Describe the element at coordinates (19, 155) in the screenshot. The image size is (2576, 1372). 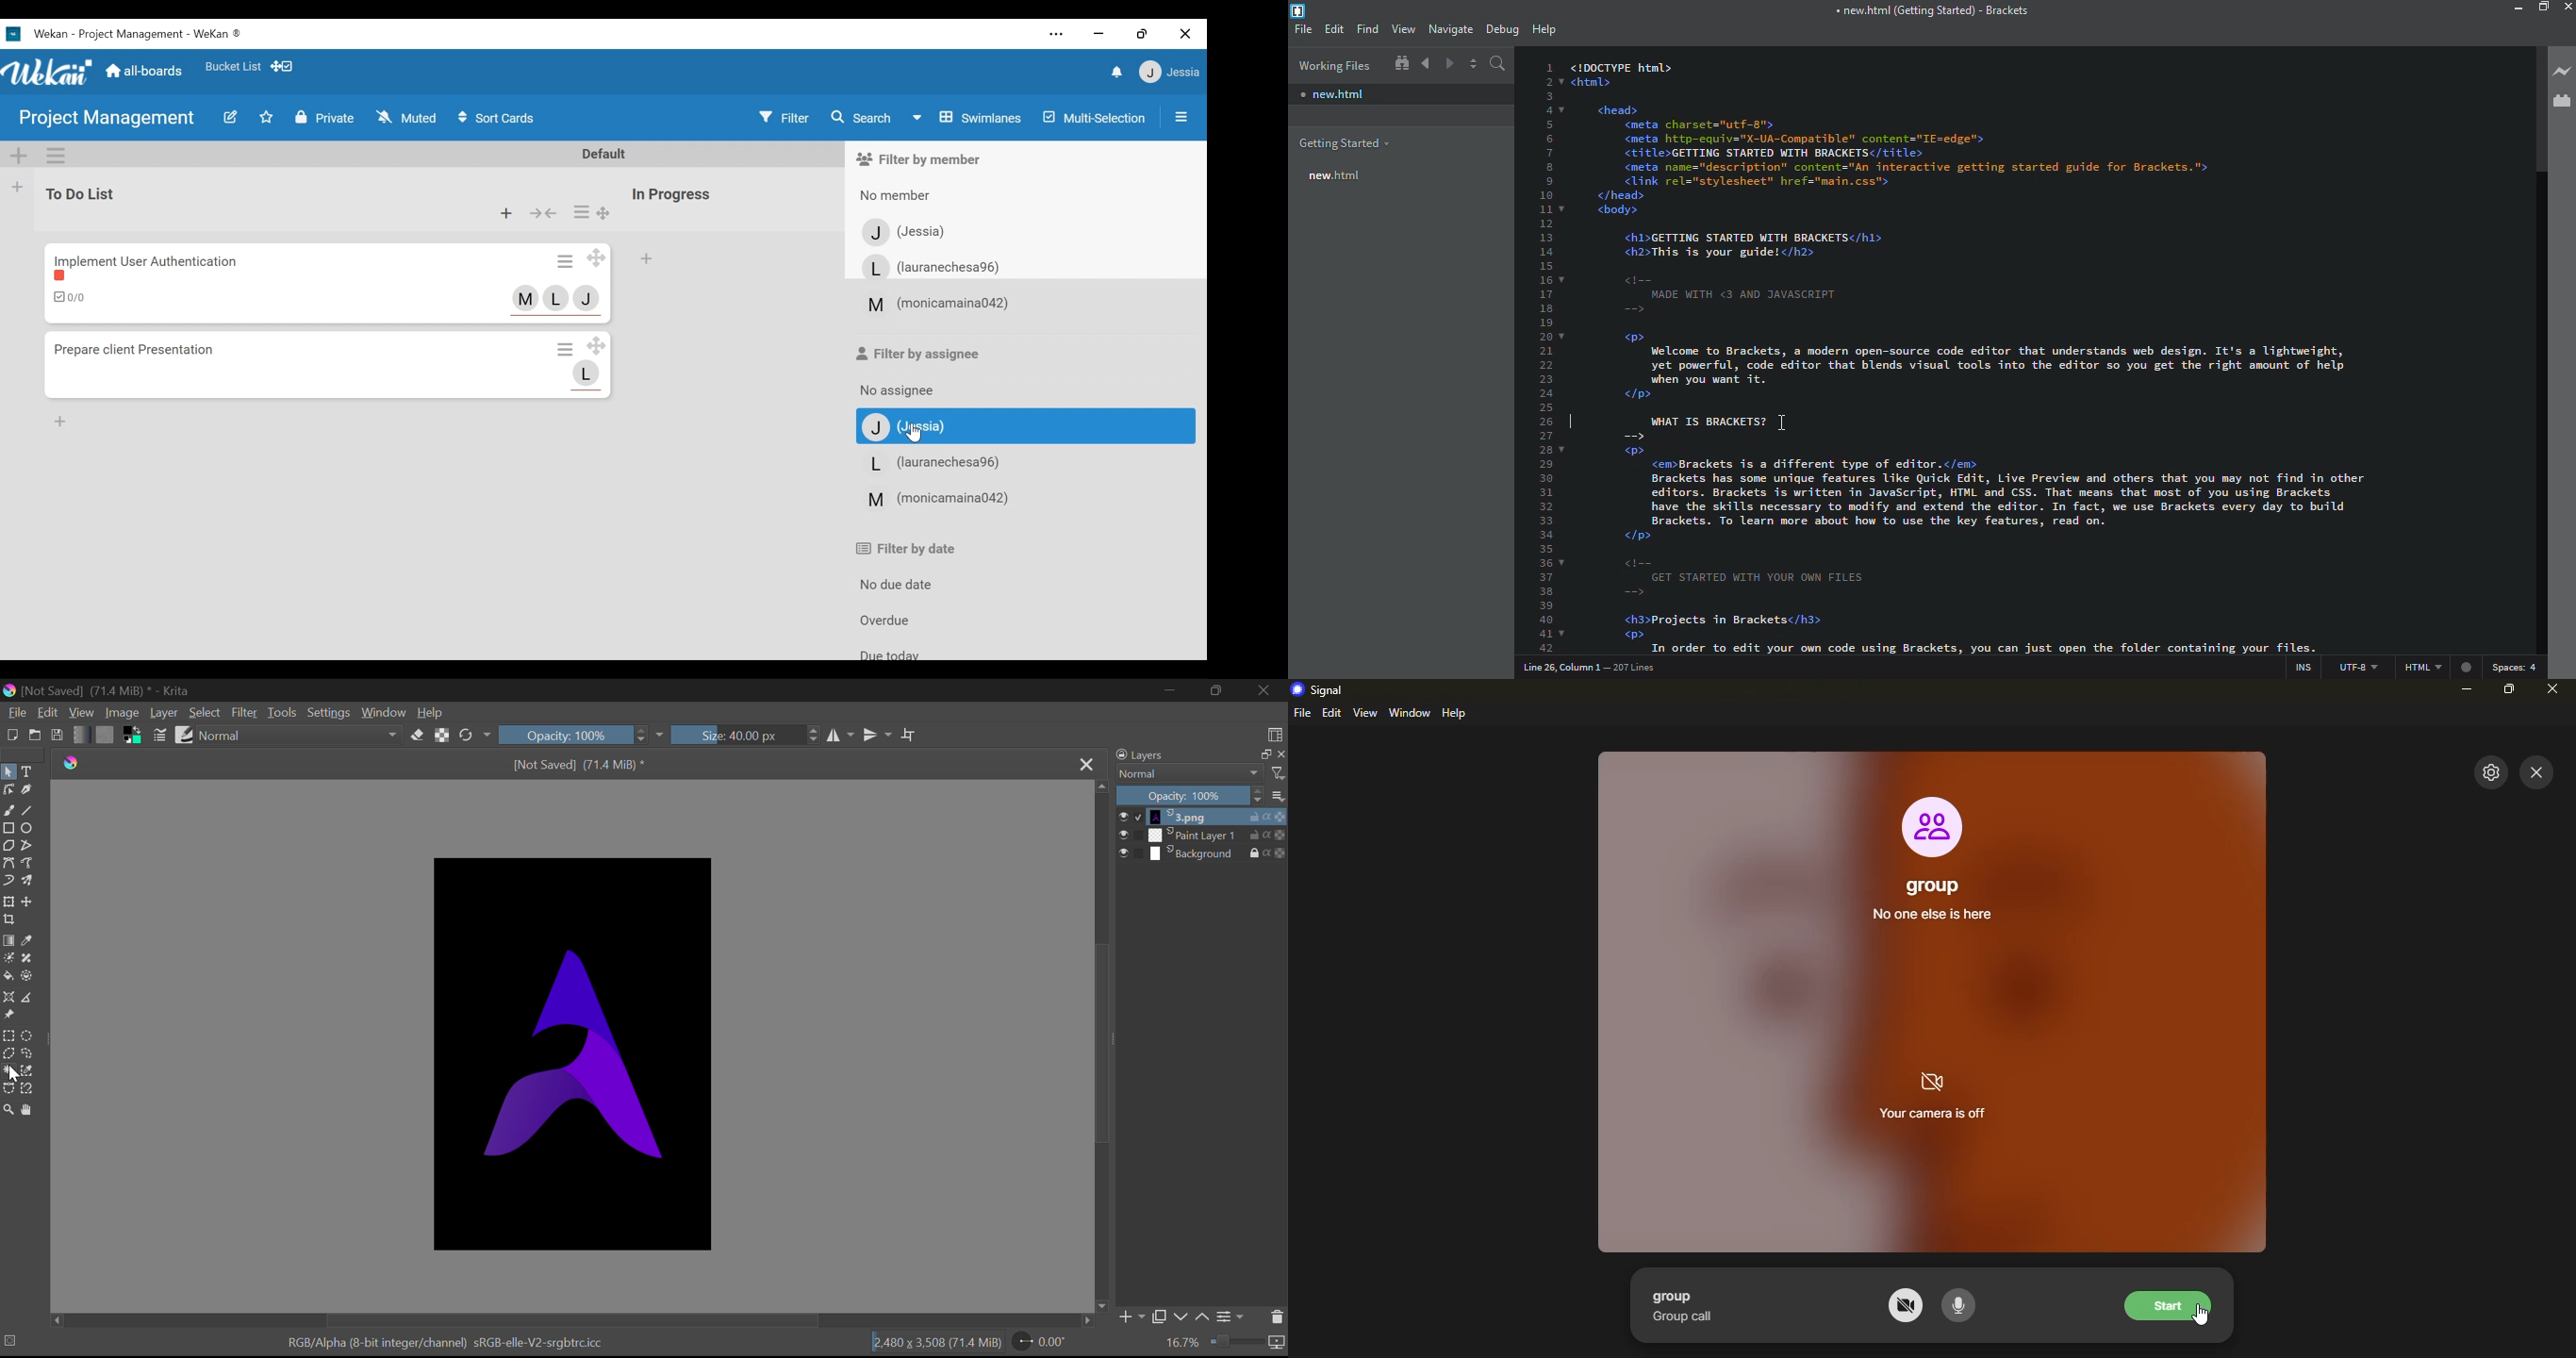
I see `Add Swiimlane` at that location.